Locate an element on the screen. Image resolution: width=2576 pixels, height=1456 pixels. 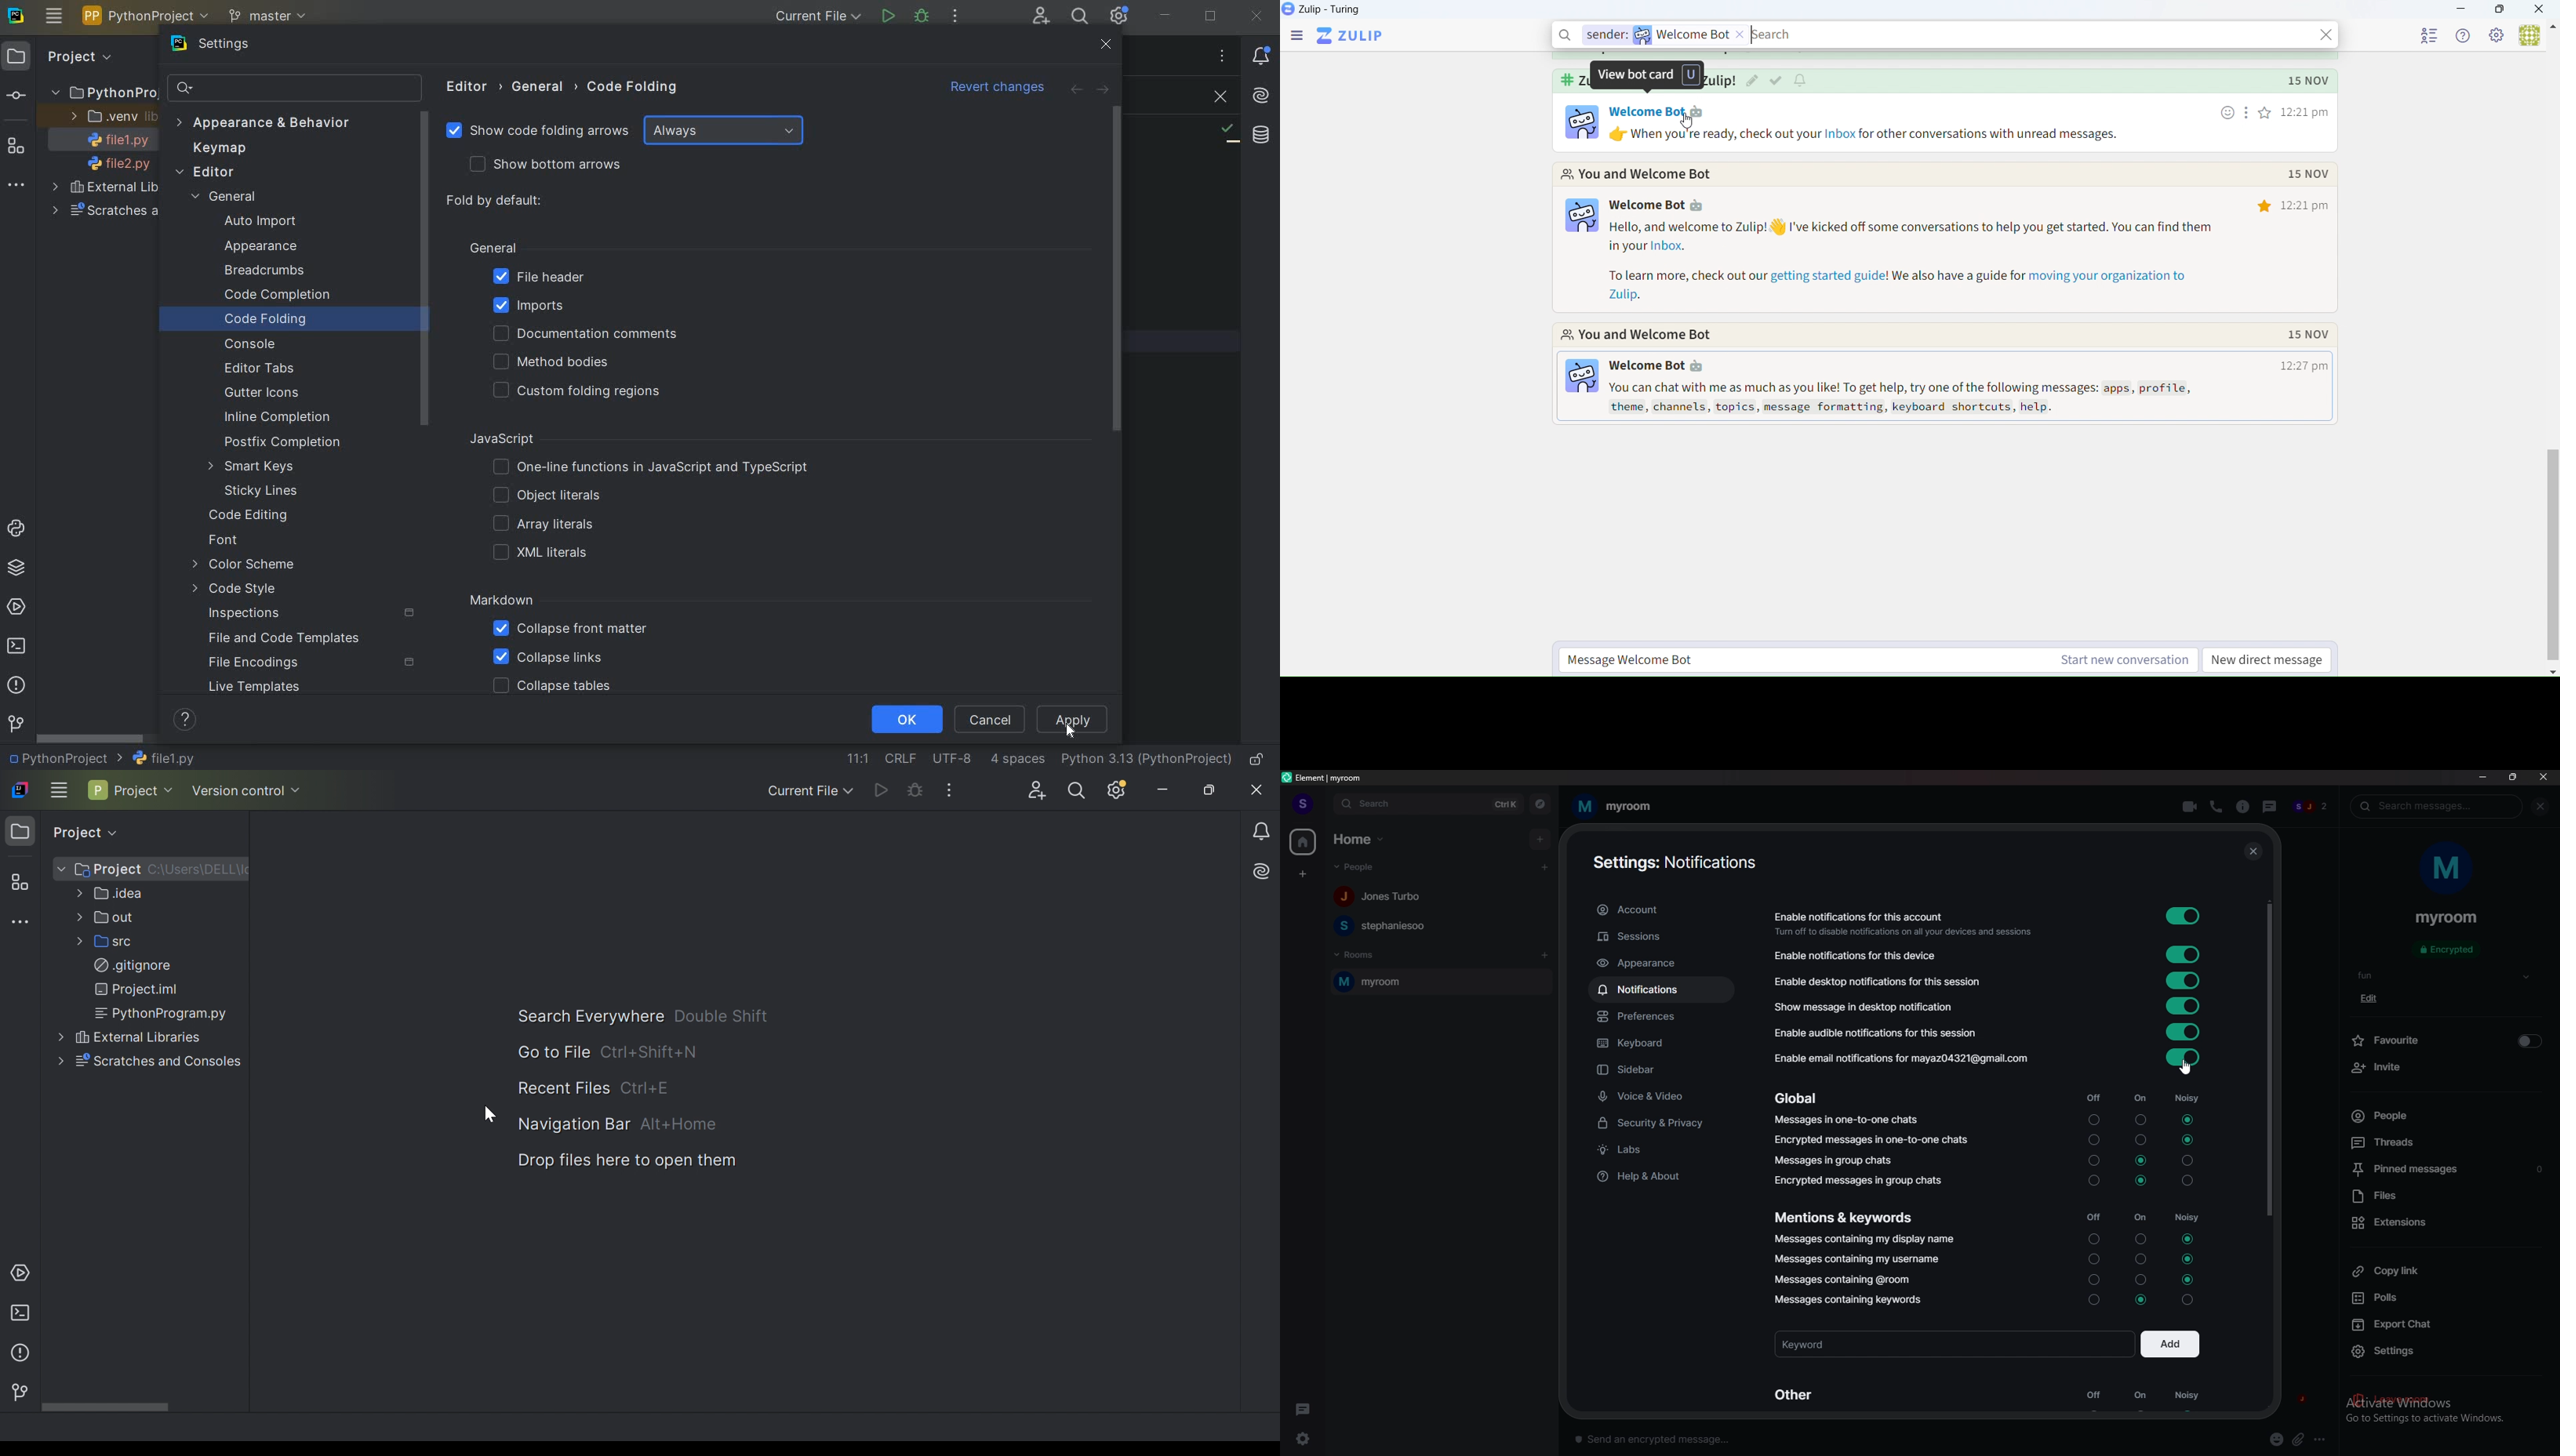
polls is located at coordinates (2442, 1298).